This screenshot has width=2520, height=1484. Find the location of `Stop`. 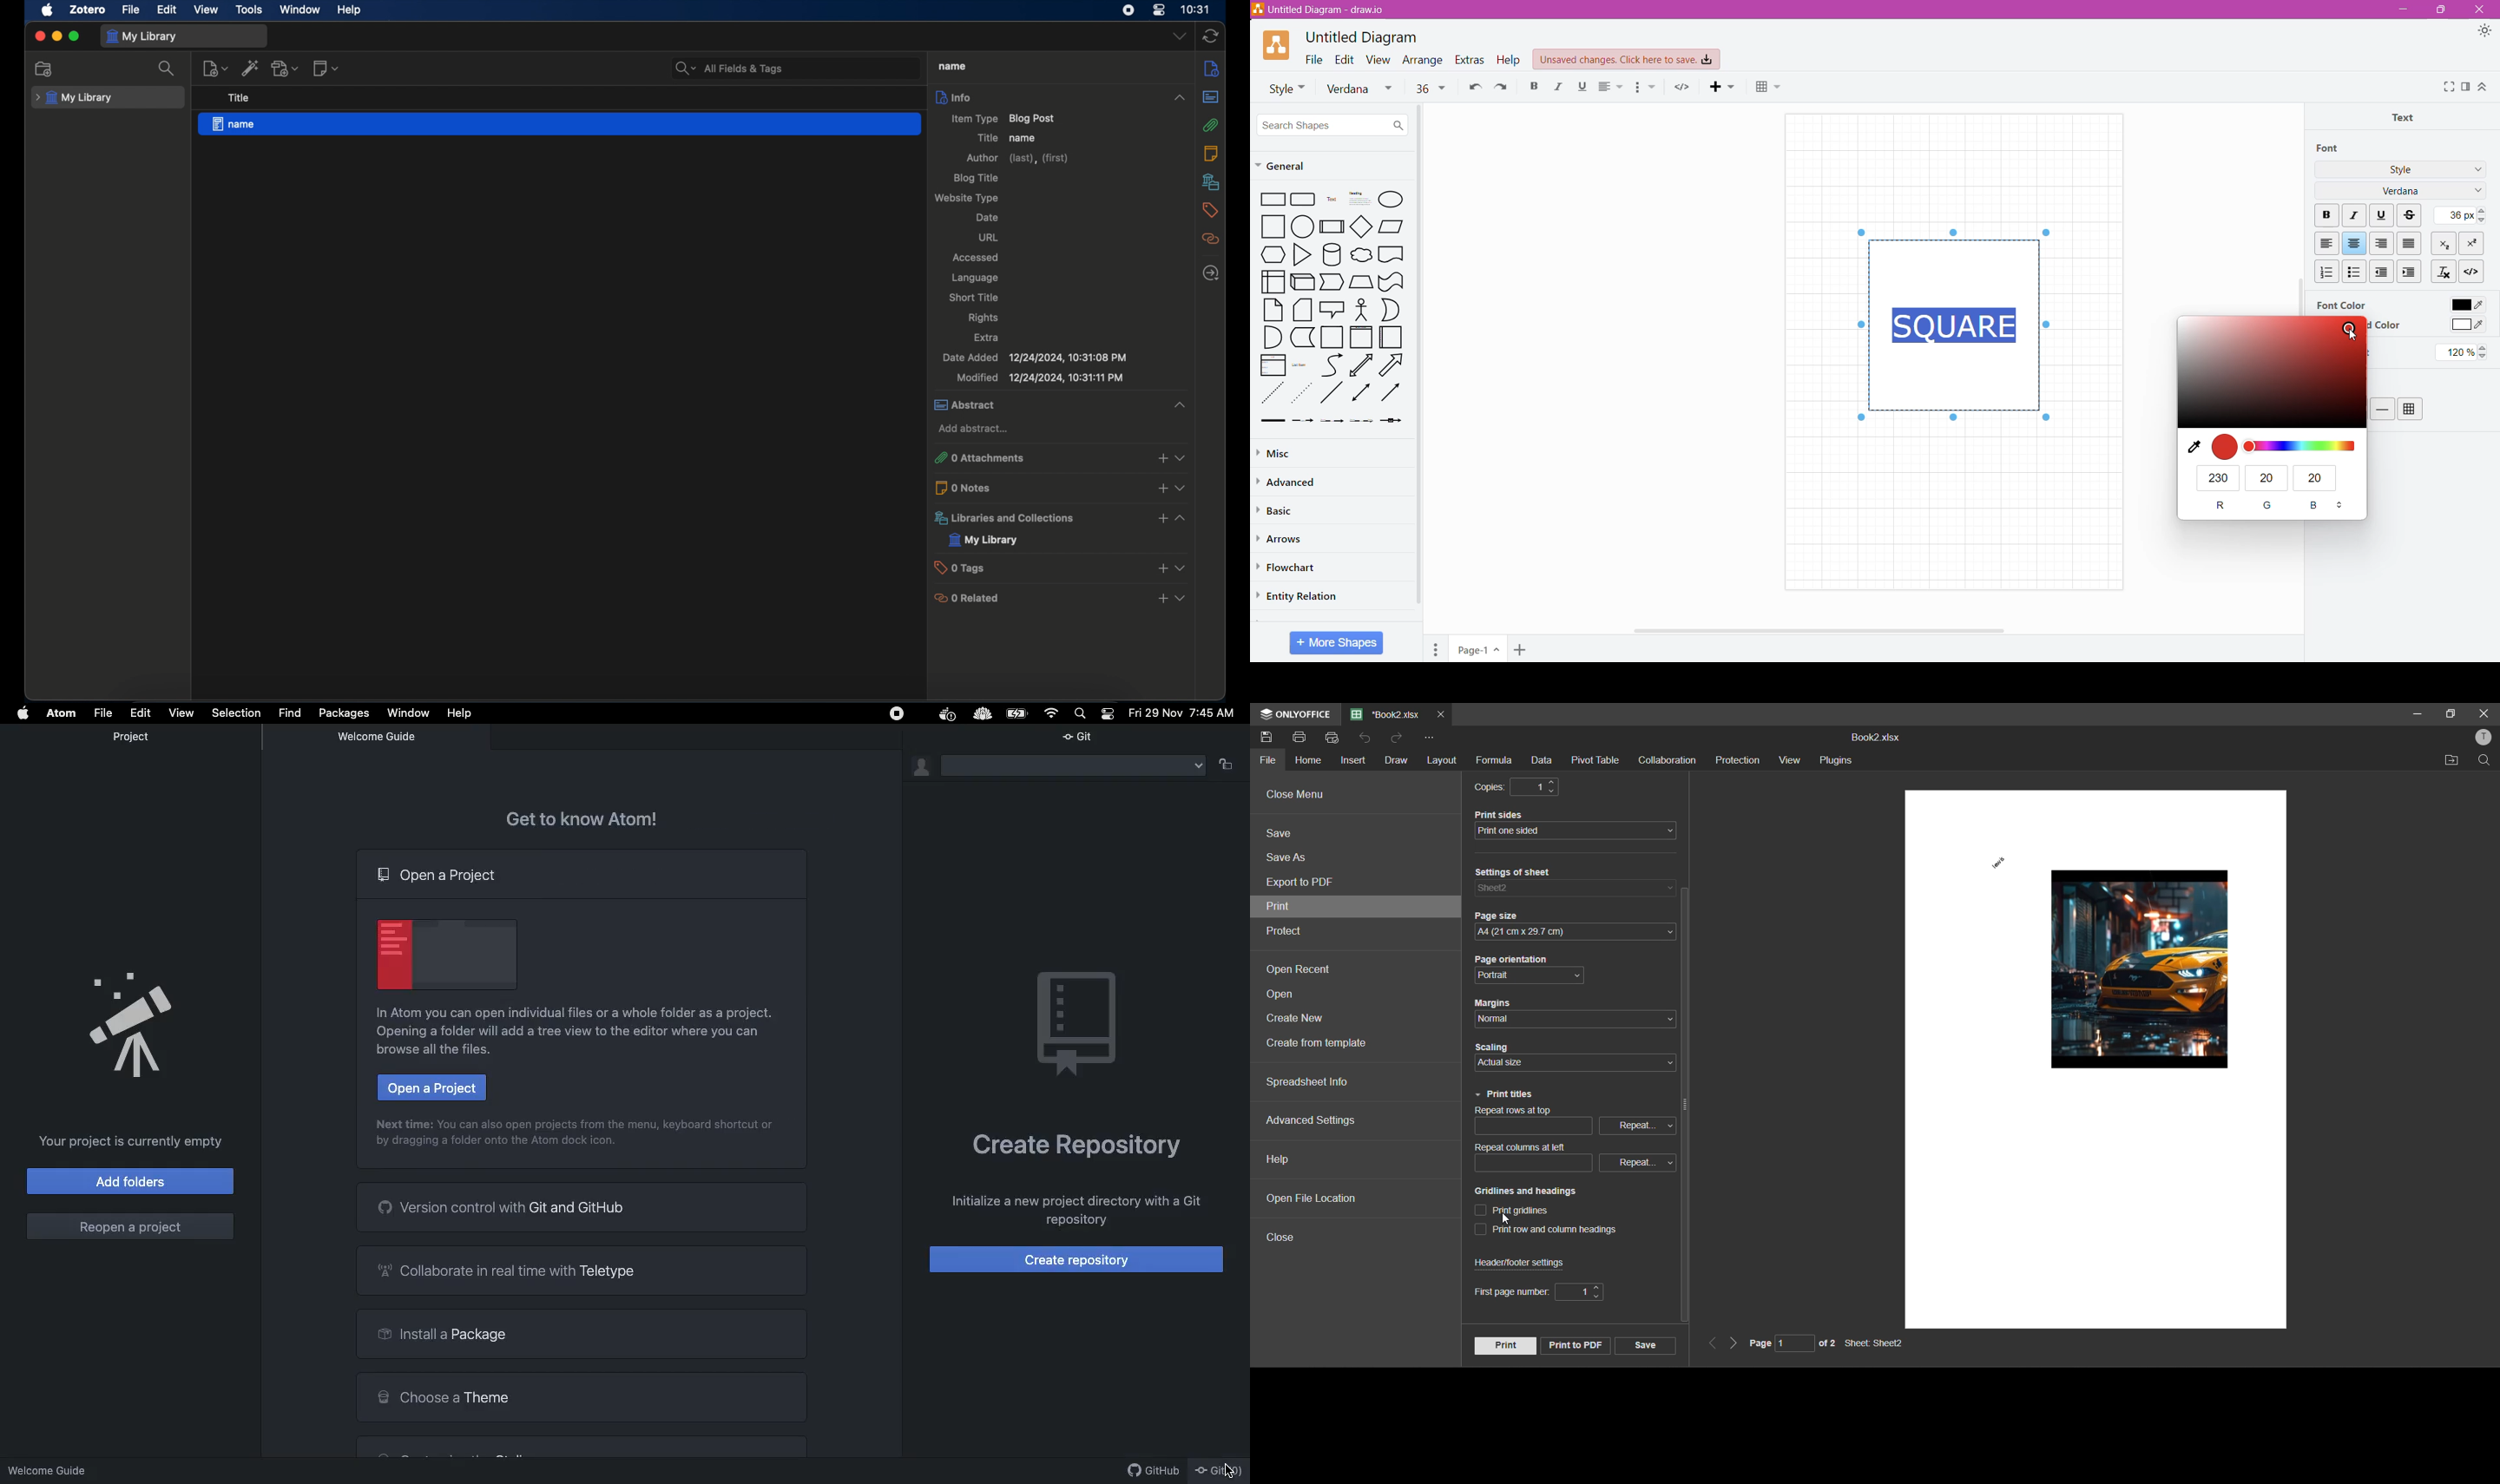

Stop is located at coordinates (894, 714).